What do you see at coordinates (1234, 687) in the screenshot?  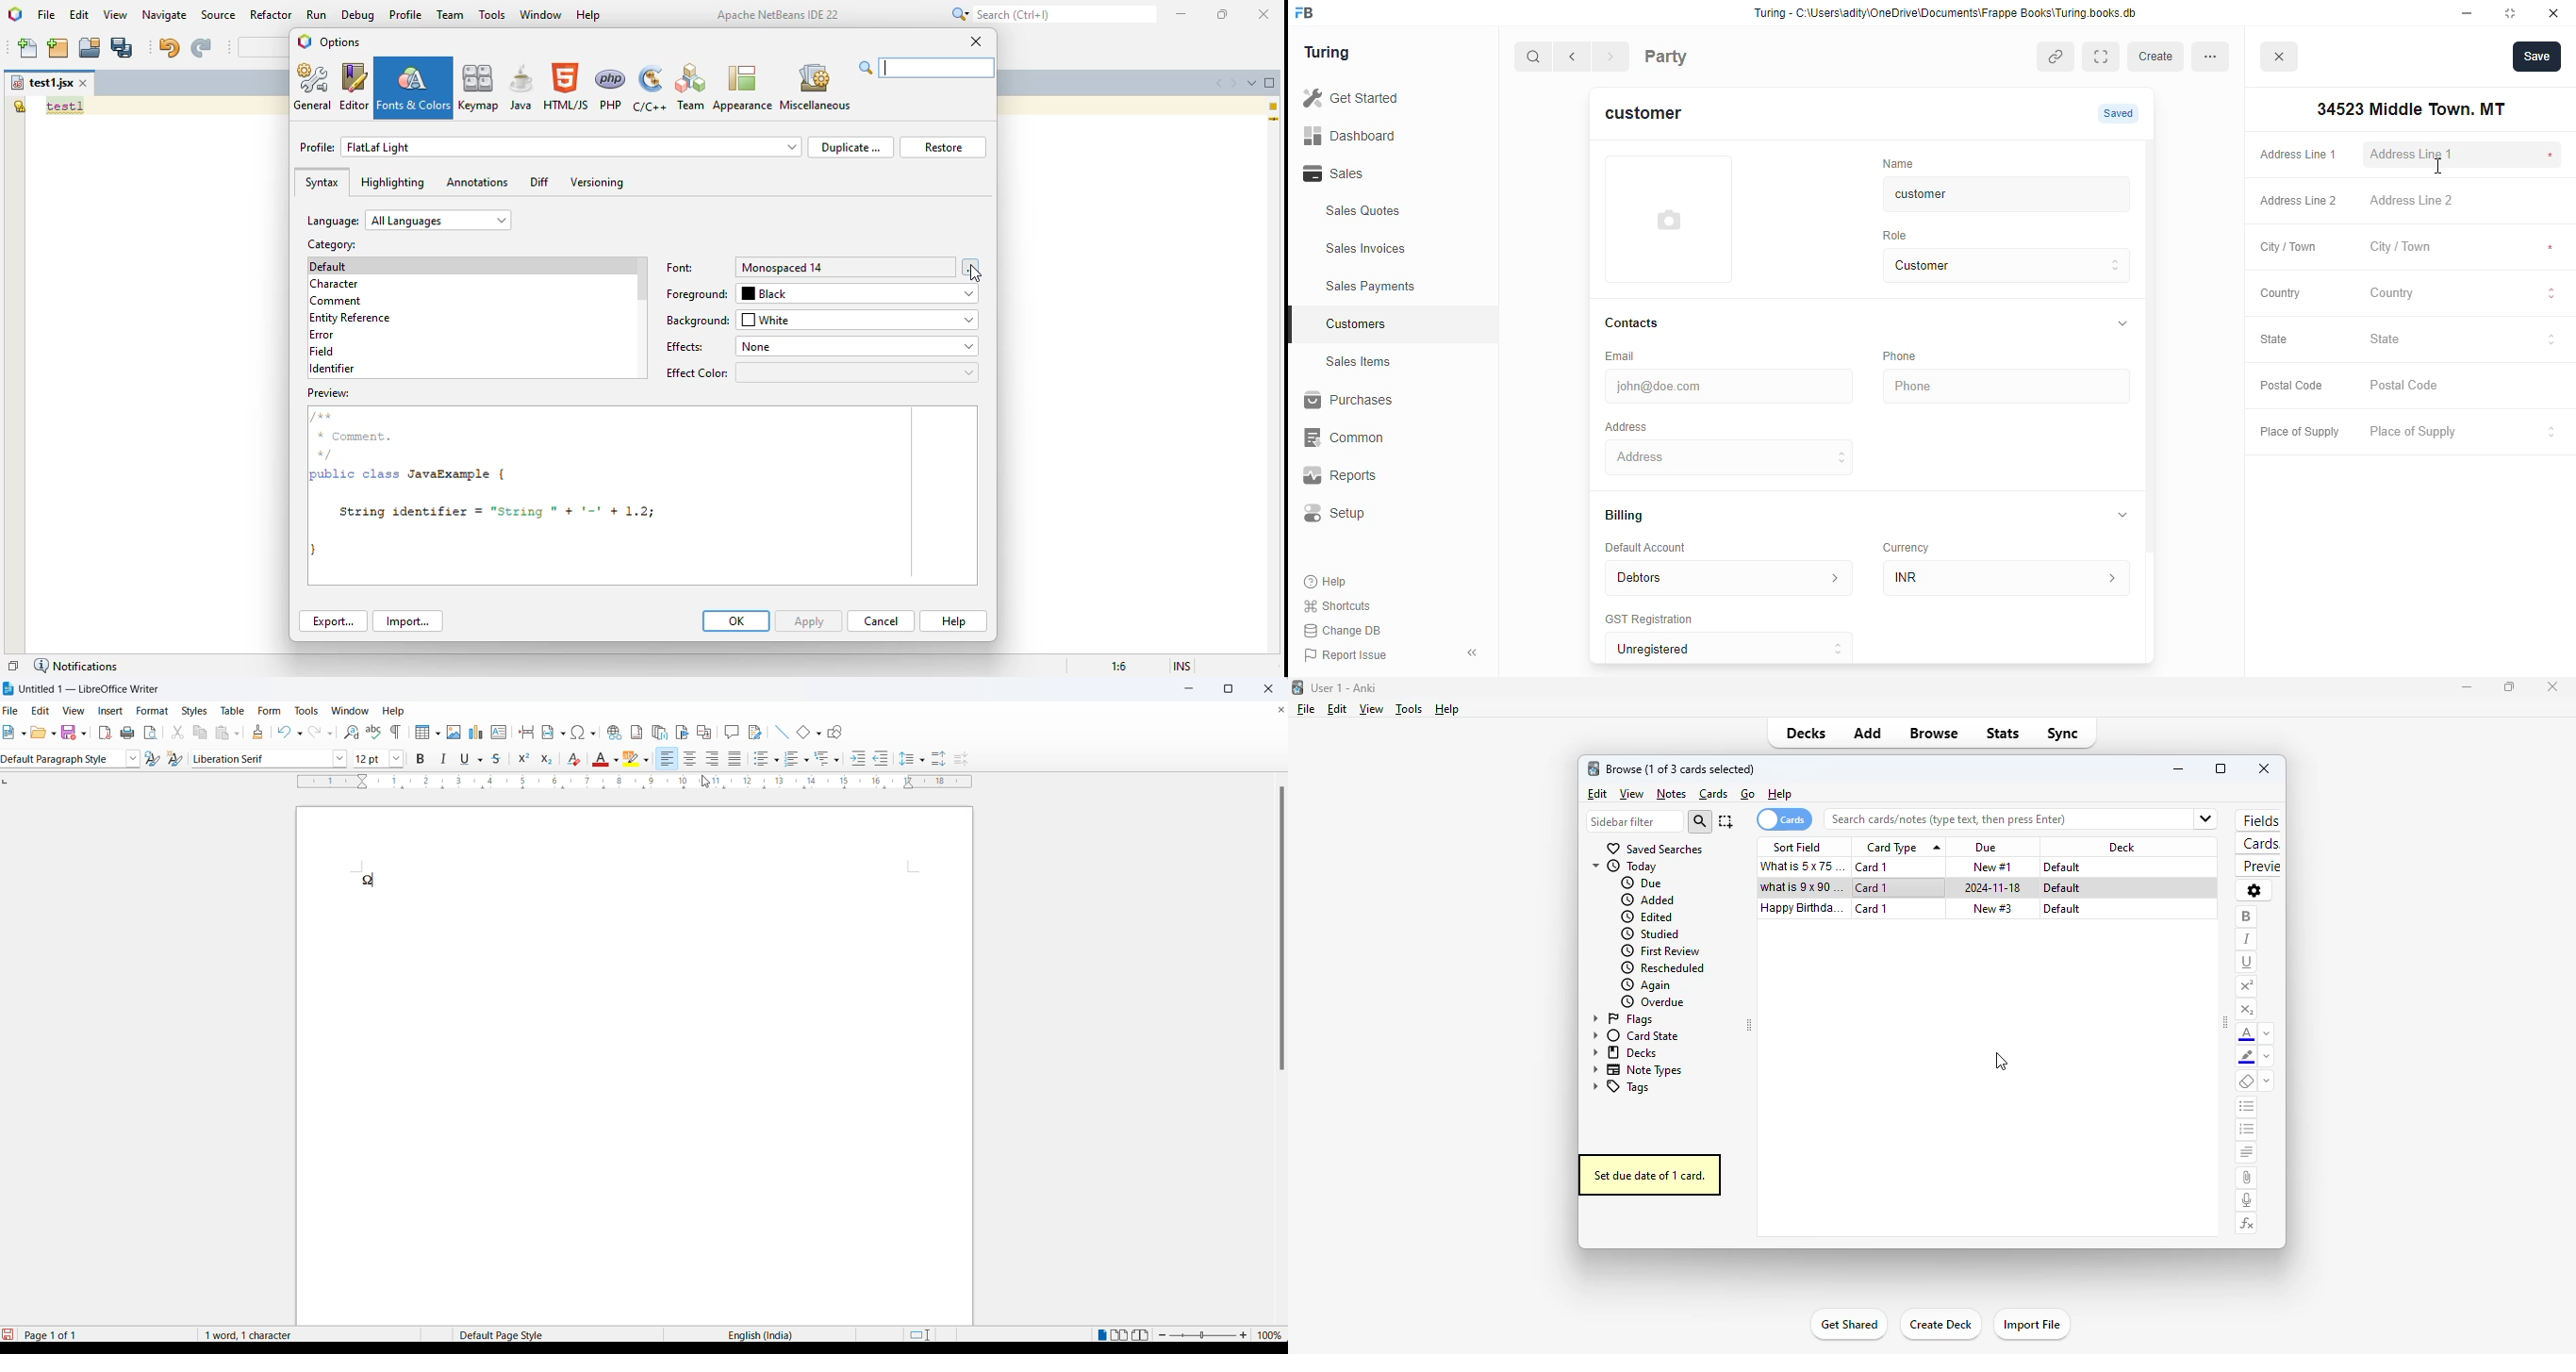 I see `maximize` at bounding box center [1234, 687].